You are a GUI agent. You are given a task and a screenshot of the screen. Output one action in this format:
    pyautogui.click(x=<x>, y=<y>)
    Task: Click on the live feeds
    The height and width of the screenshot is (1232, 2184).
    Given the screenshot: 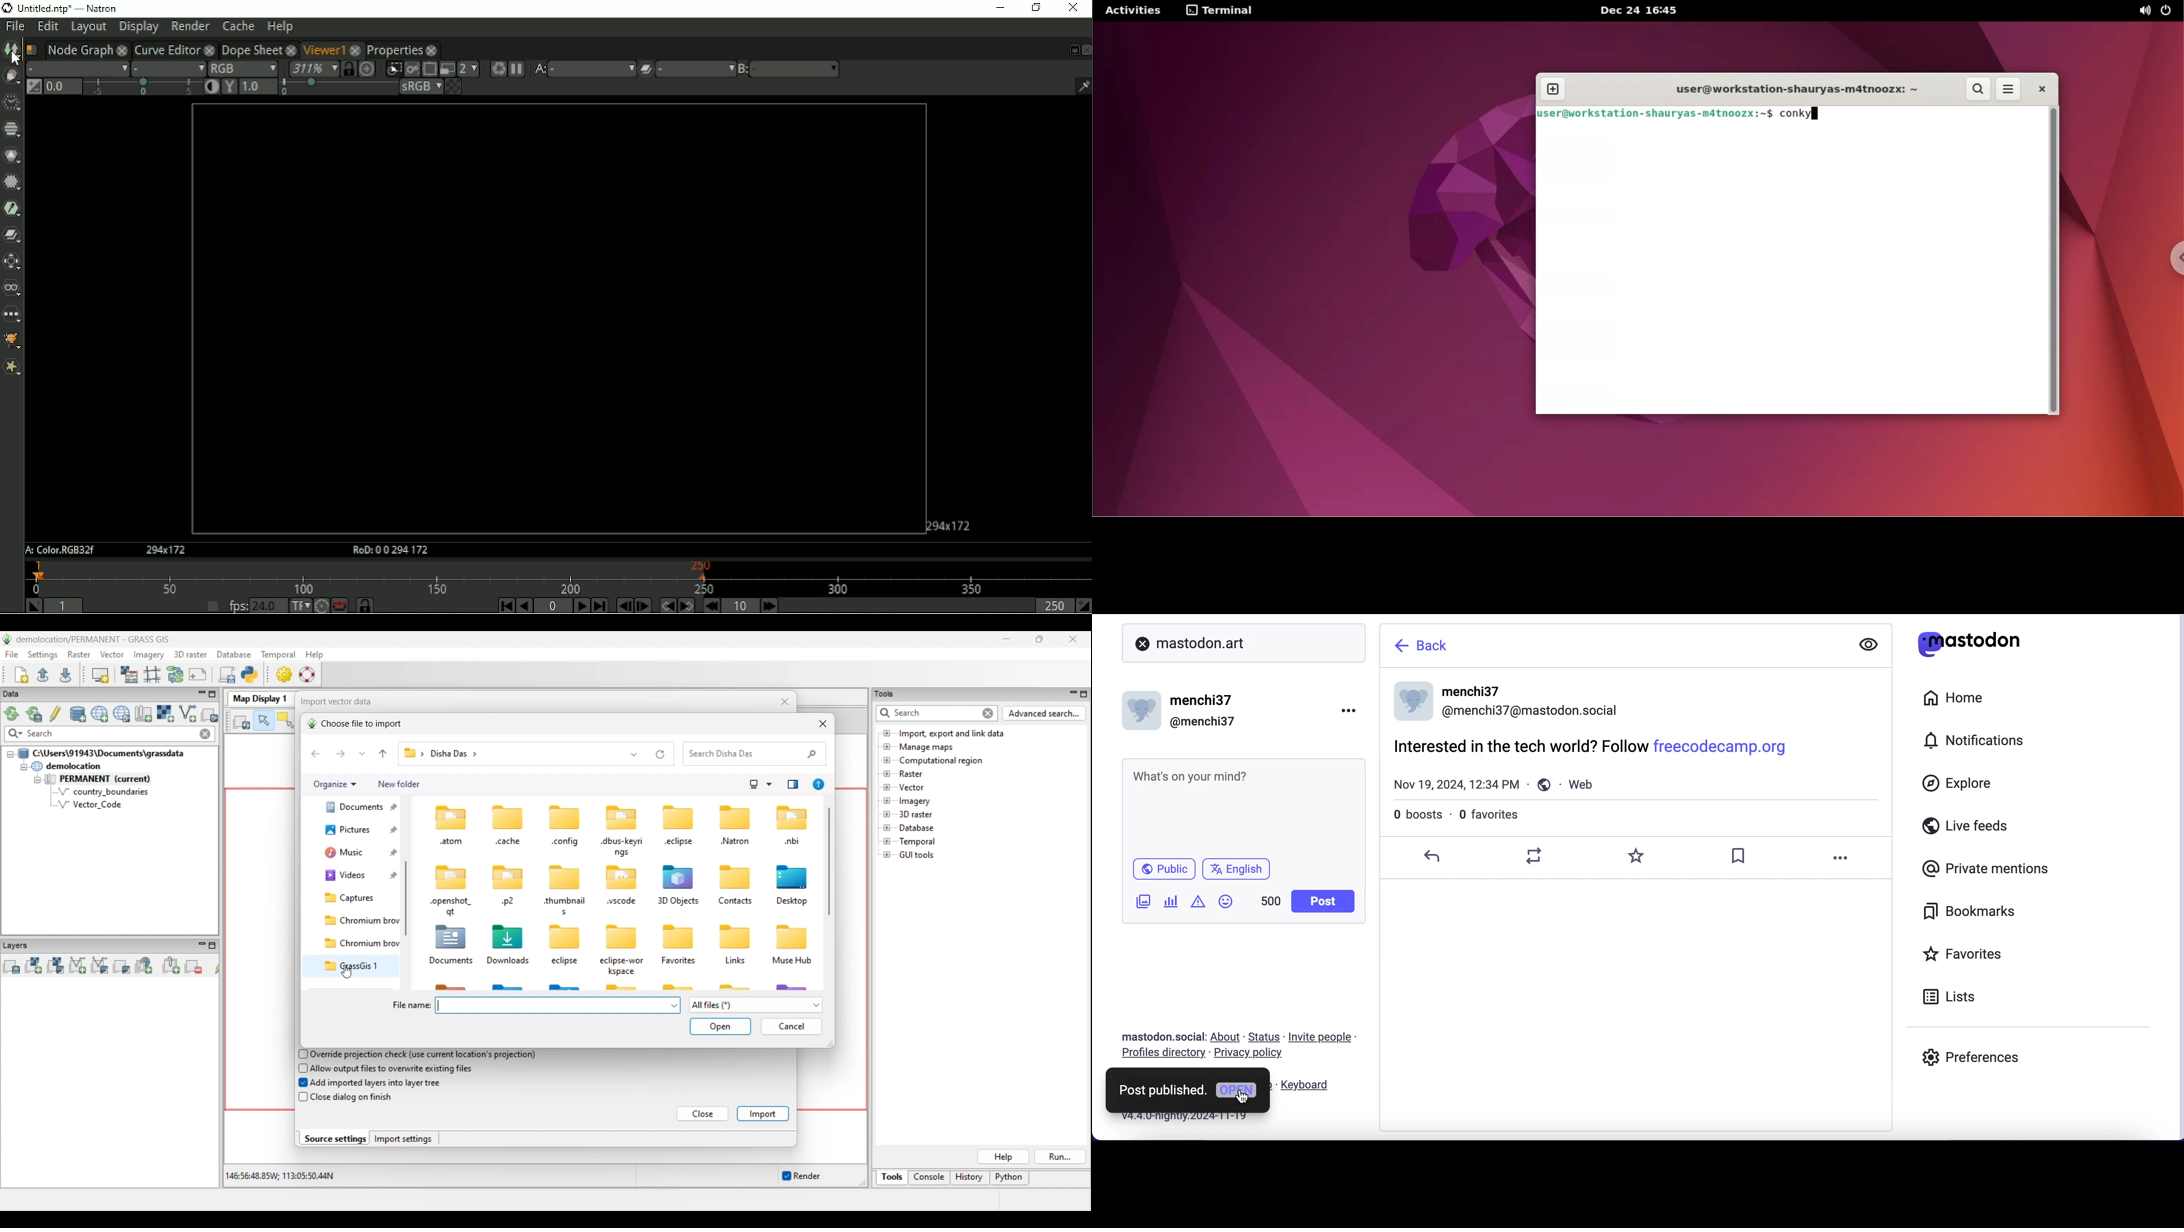 What is the action you would take?
    pyautogui.click(x=1966, y=829)
    